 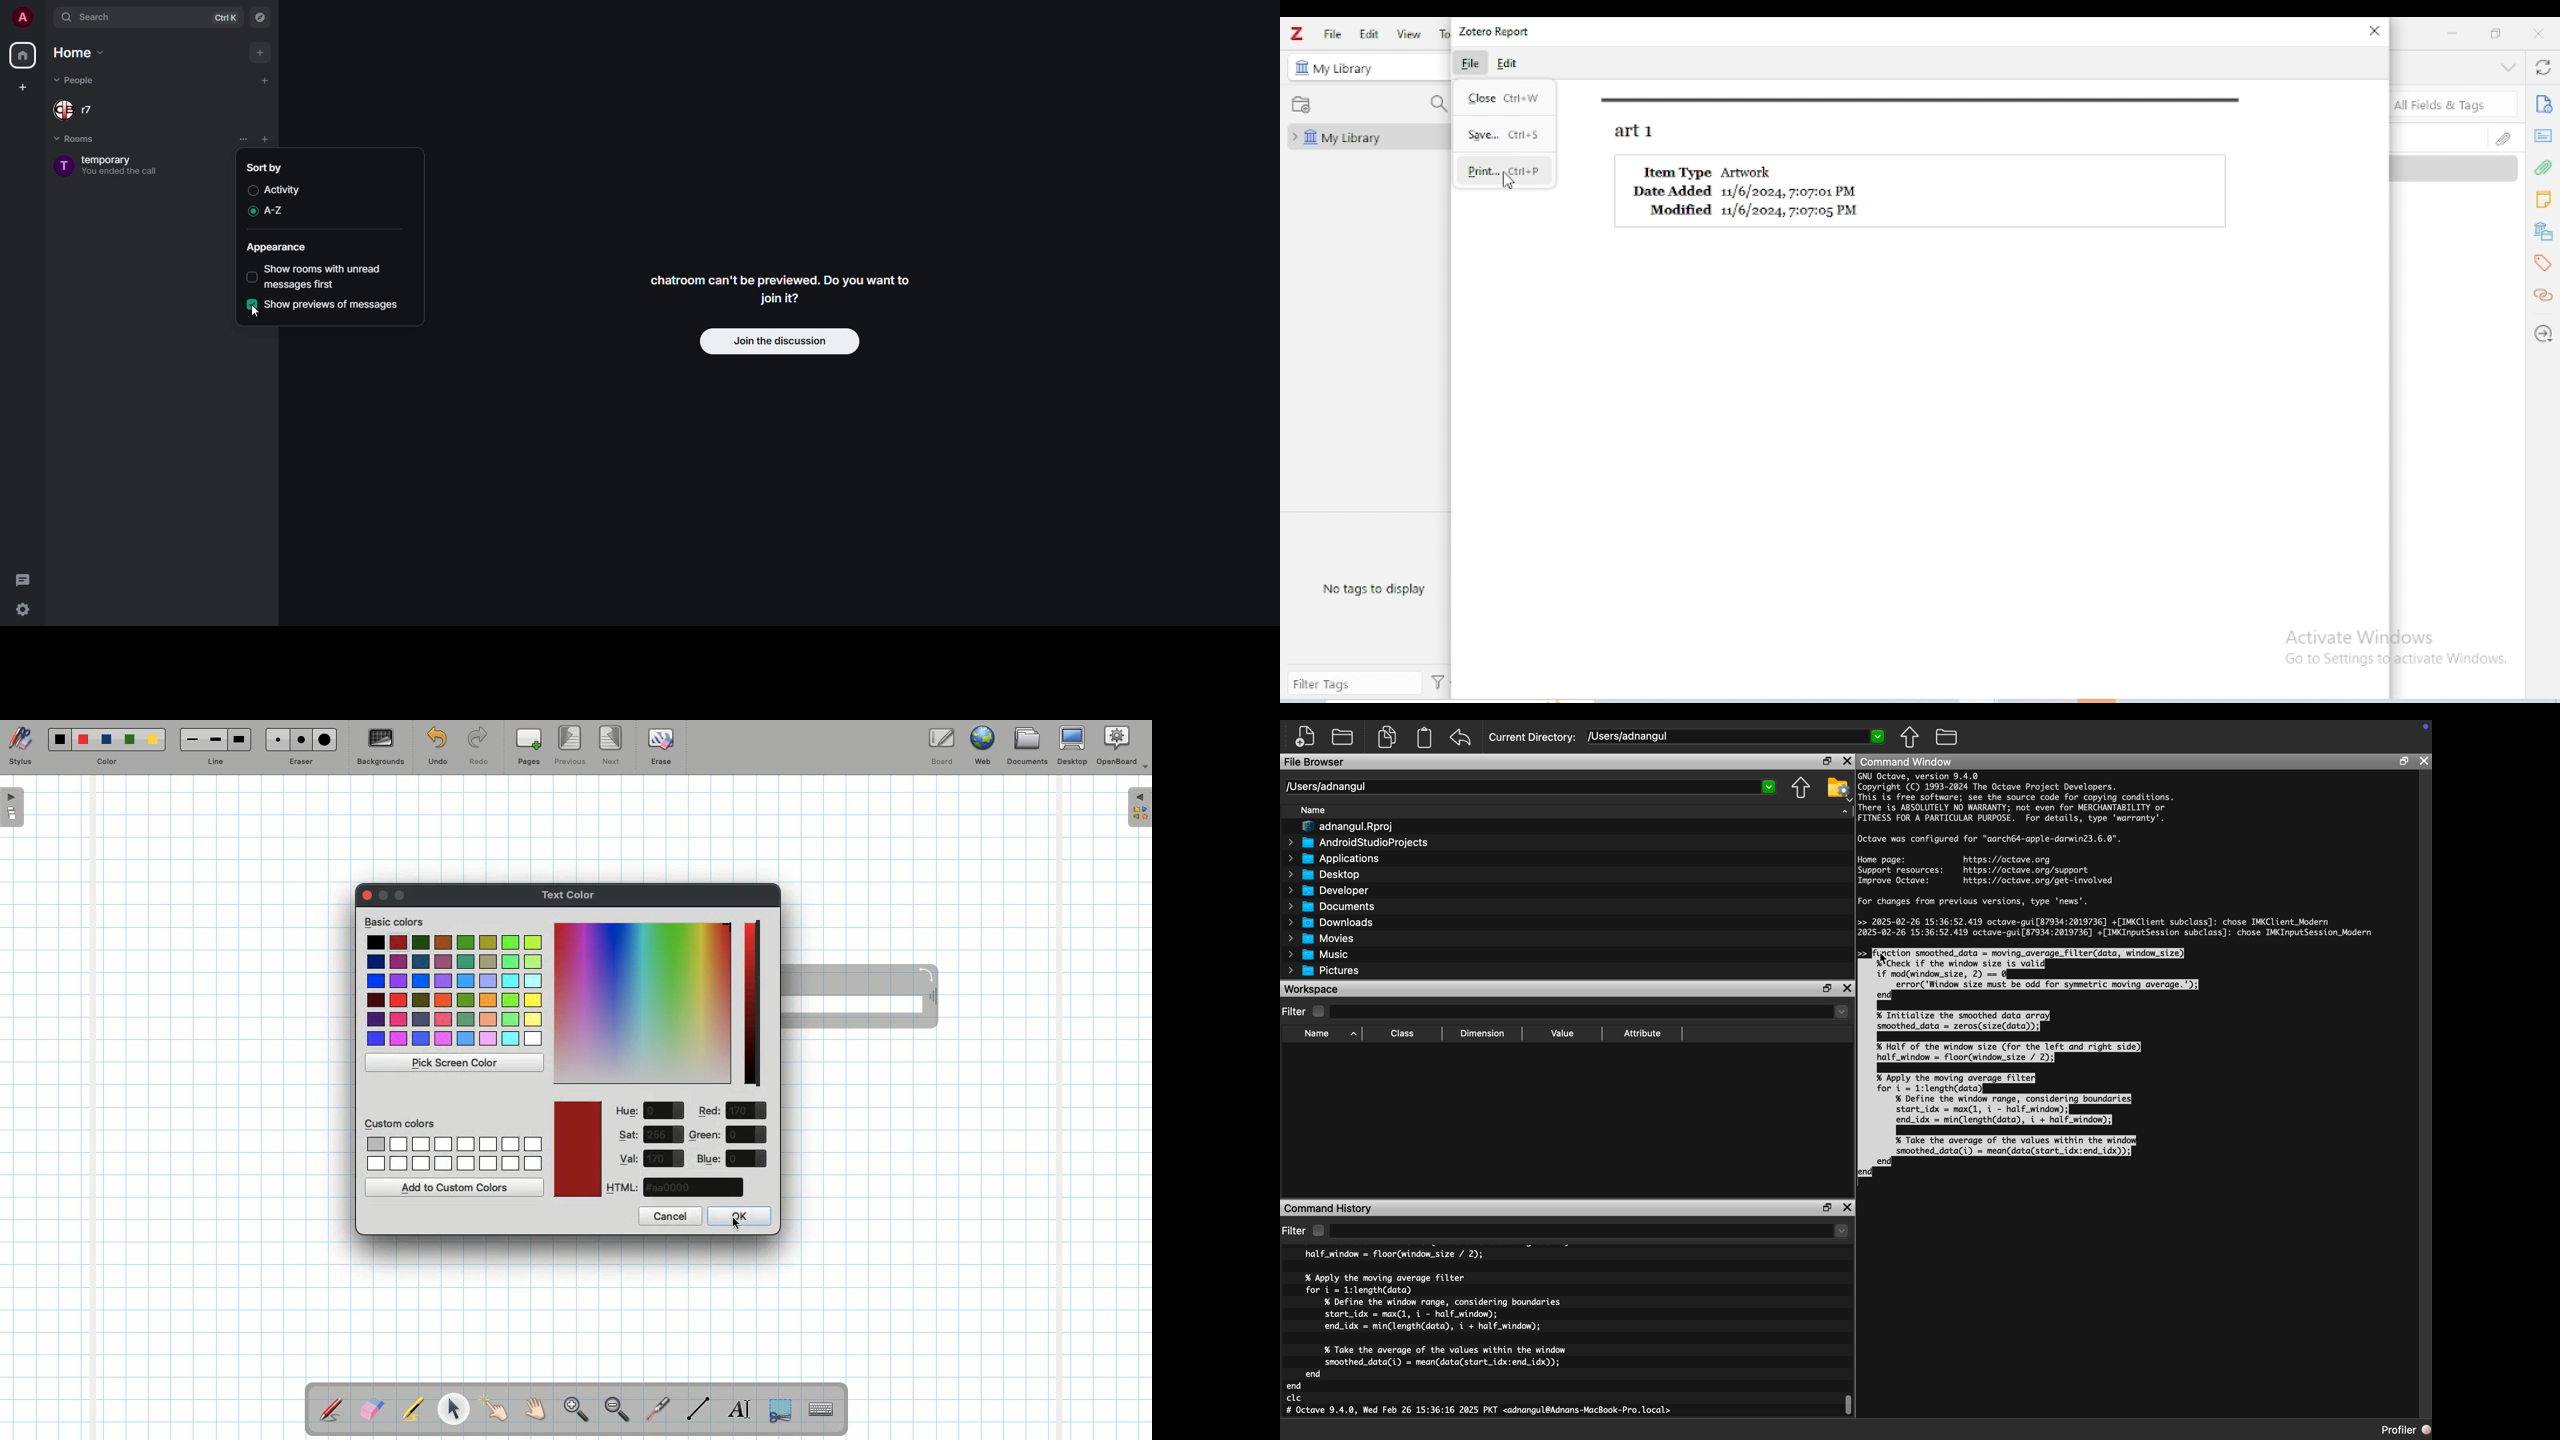 What do you see at coordinates (1525, 170) in the screenshot?
I see `ctrl + P` at bounding box center [1525, 170].